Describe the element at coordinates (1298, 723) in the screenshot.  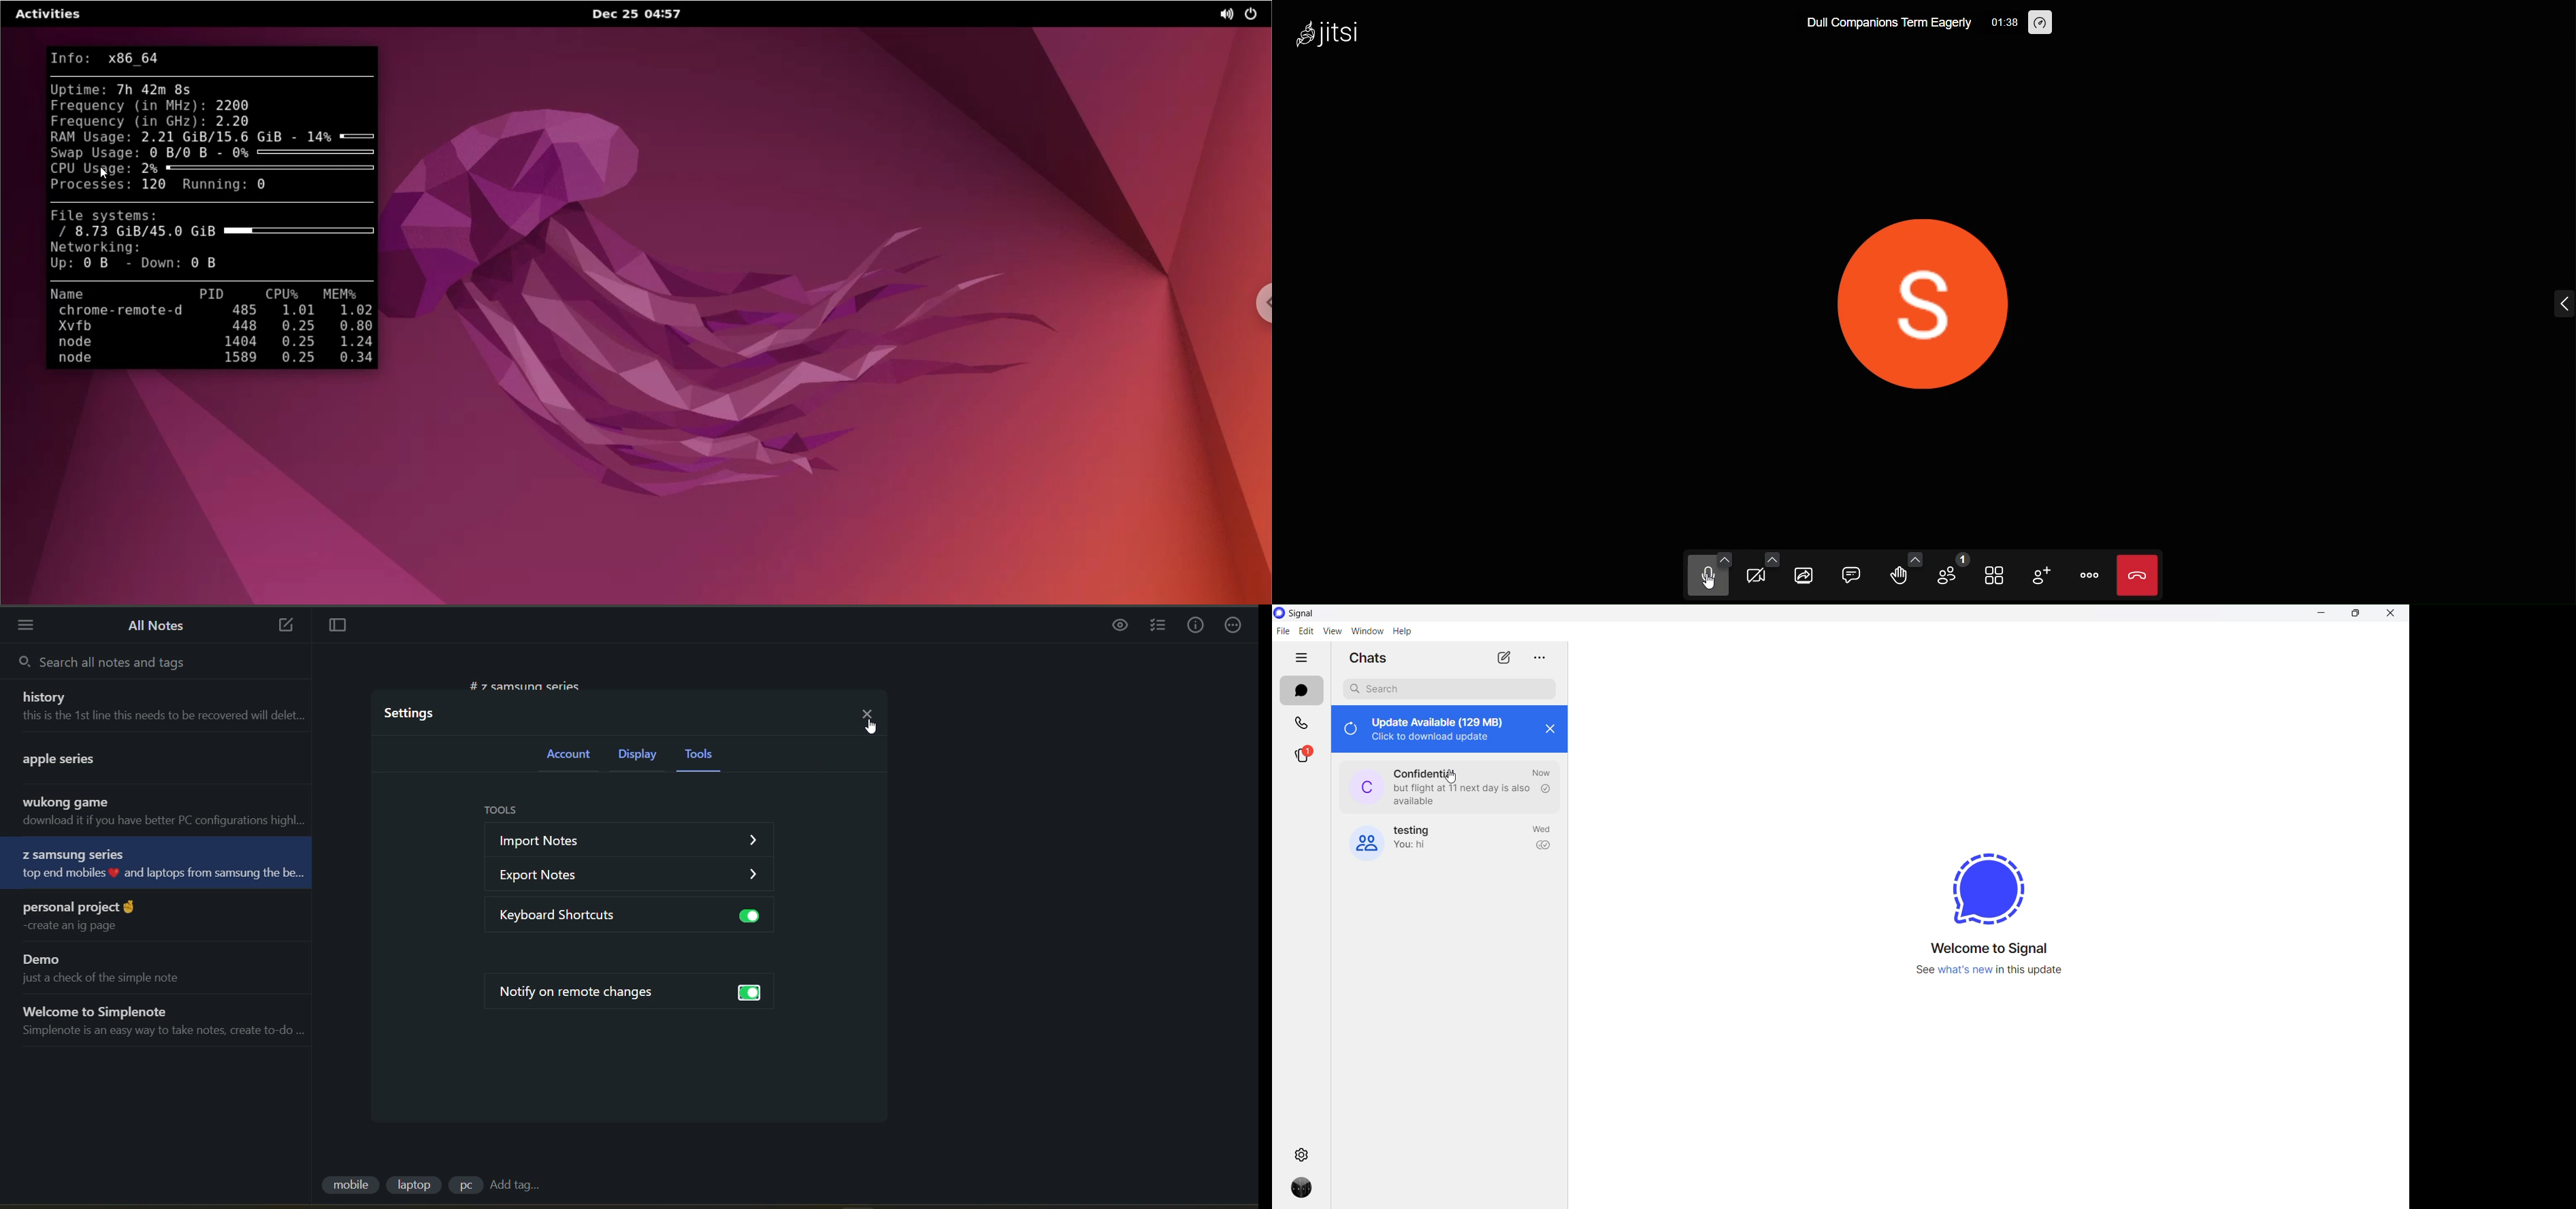
I see `calls` at that location.